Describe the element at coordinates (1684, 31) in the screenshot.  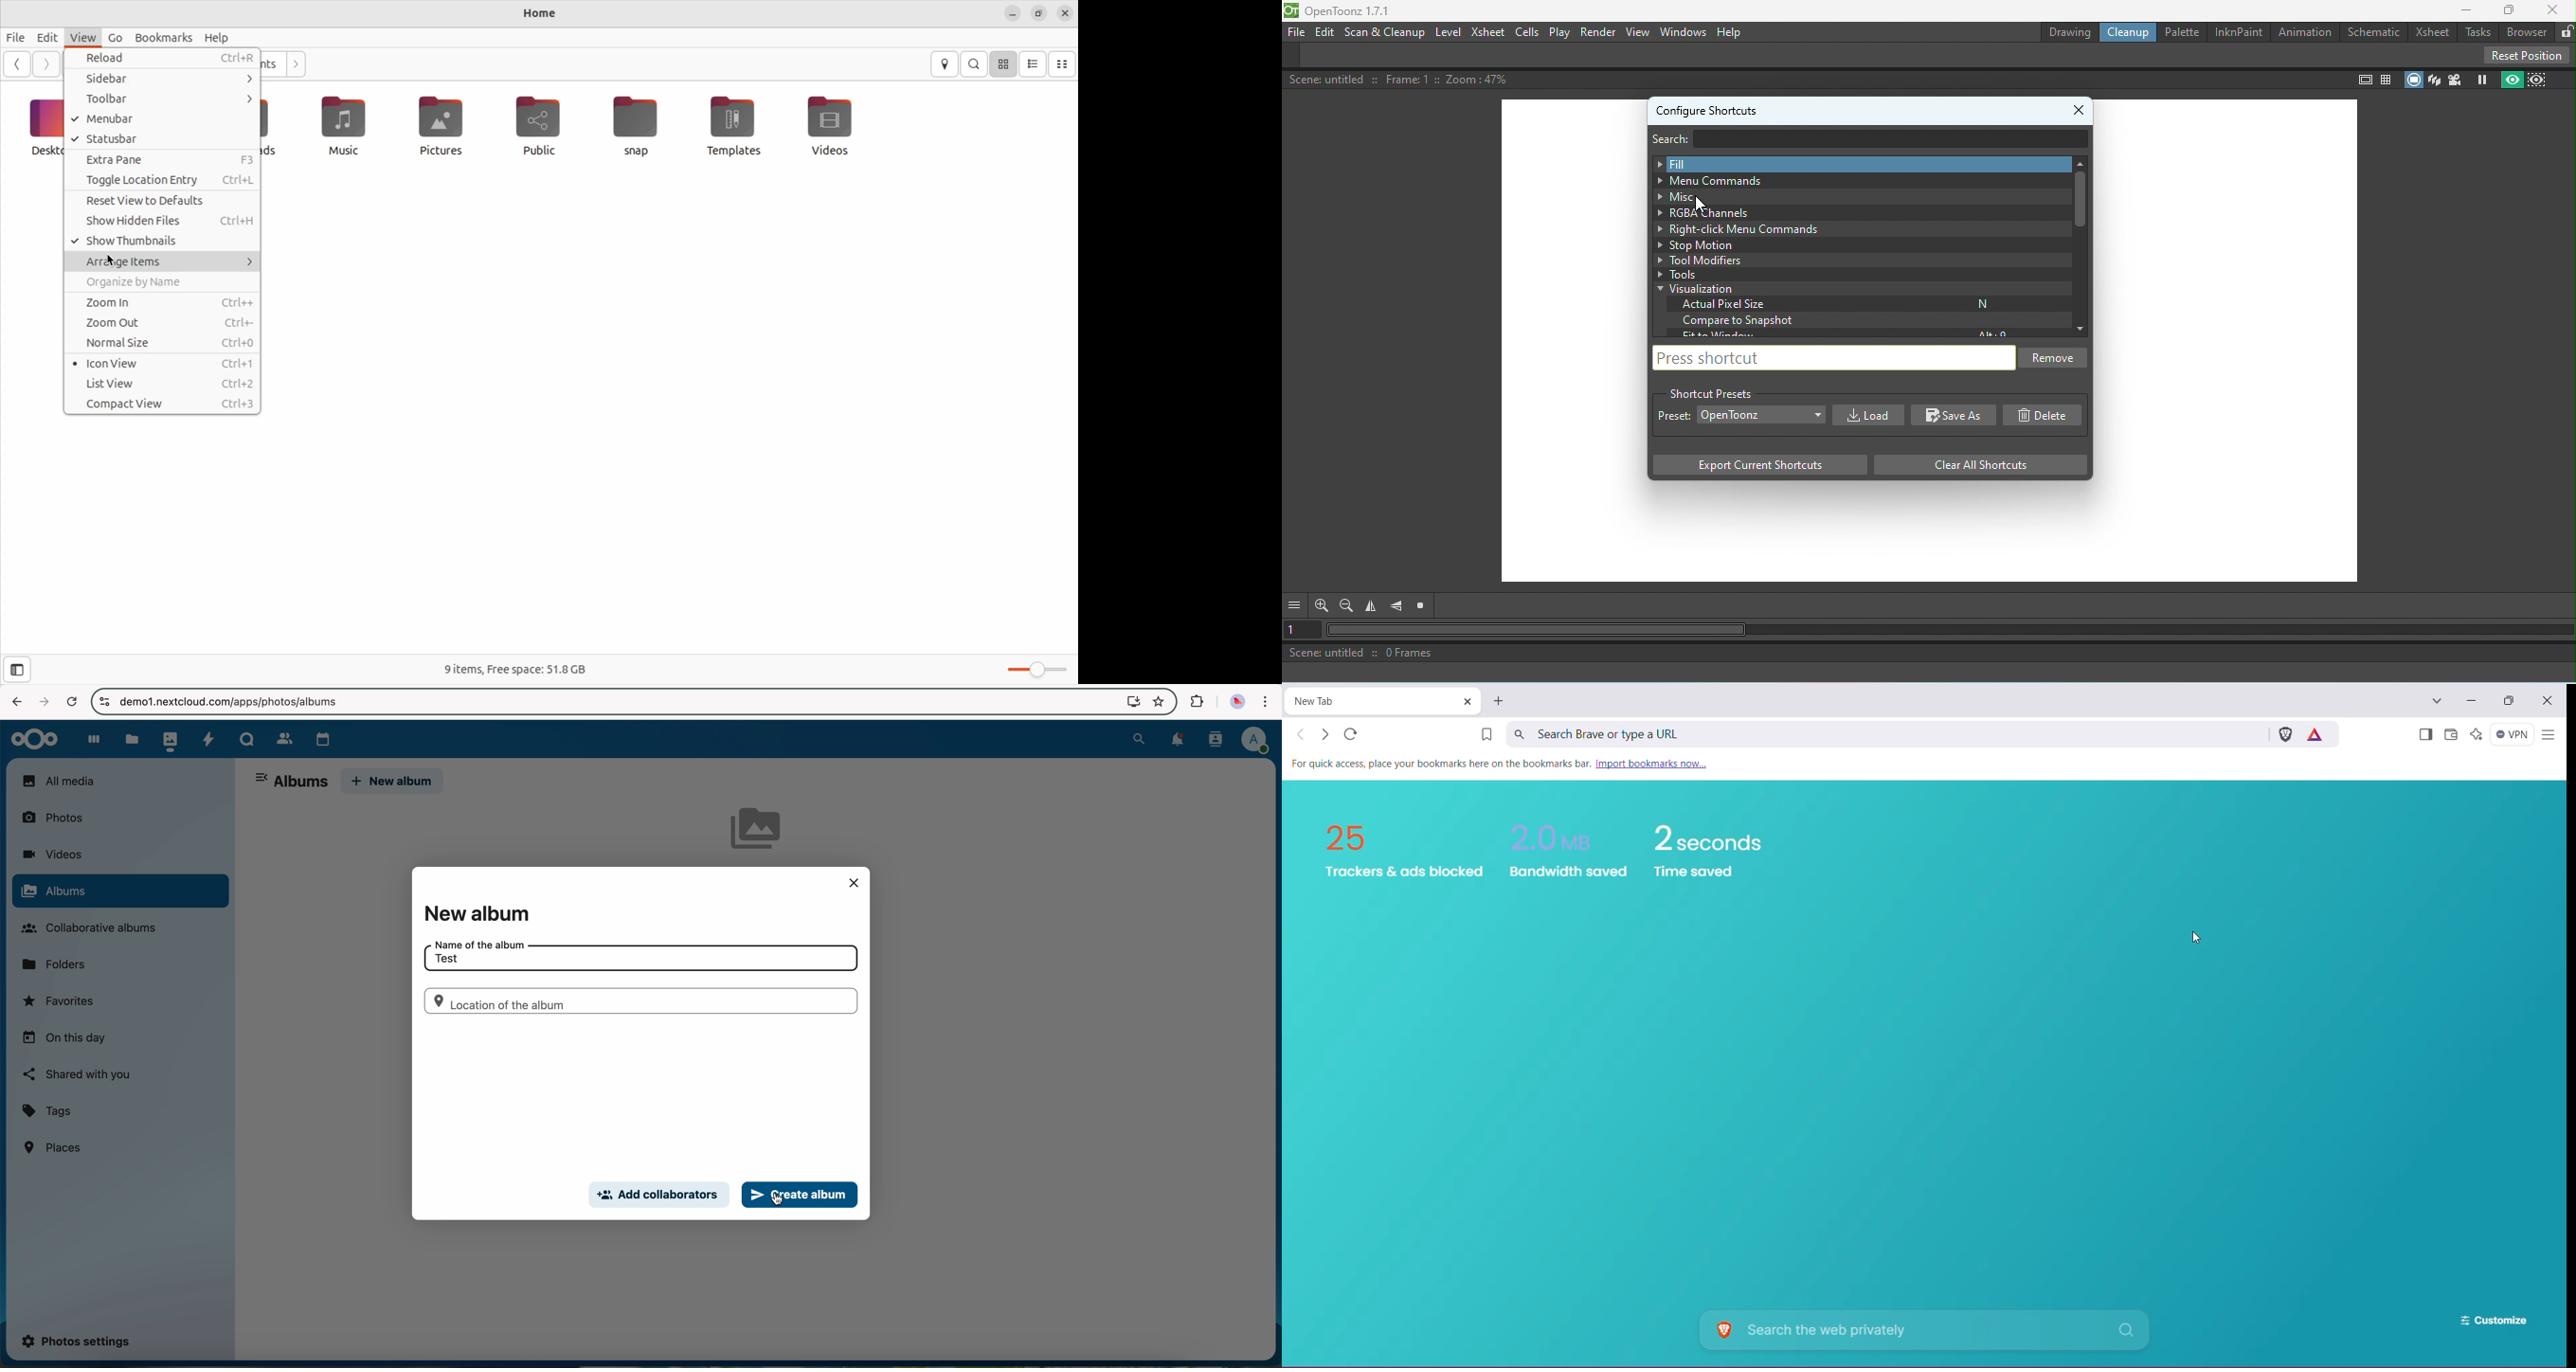
I see `Windows` at that location.